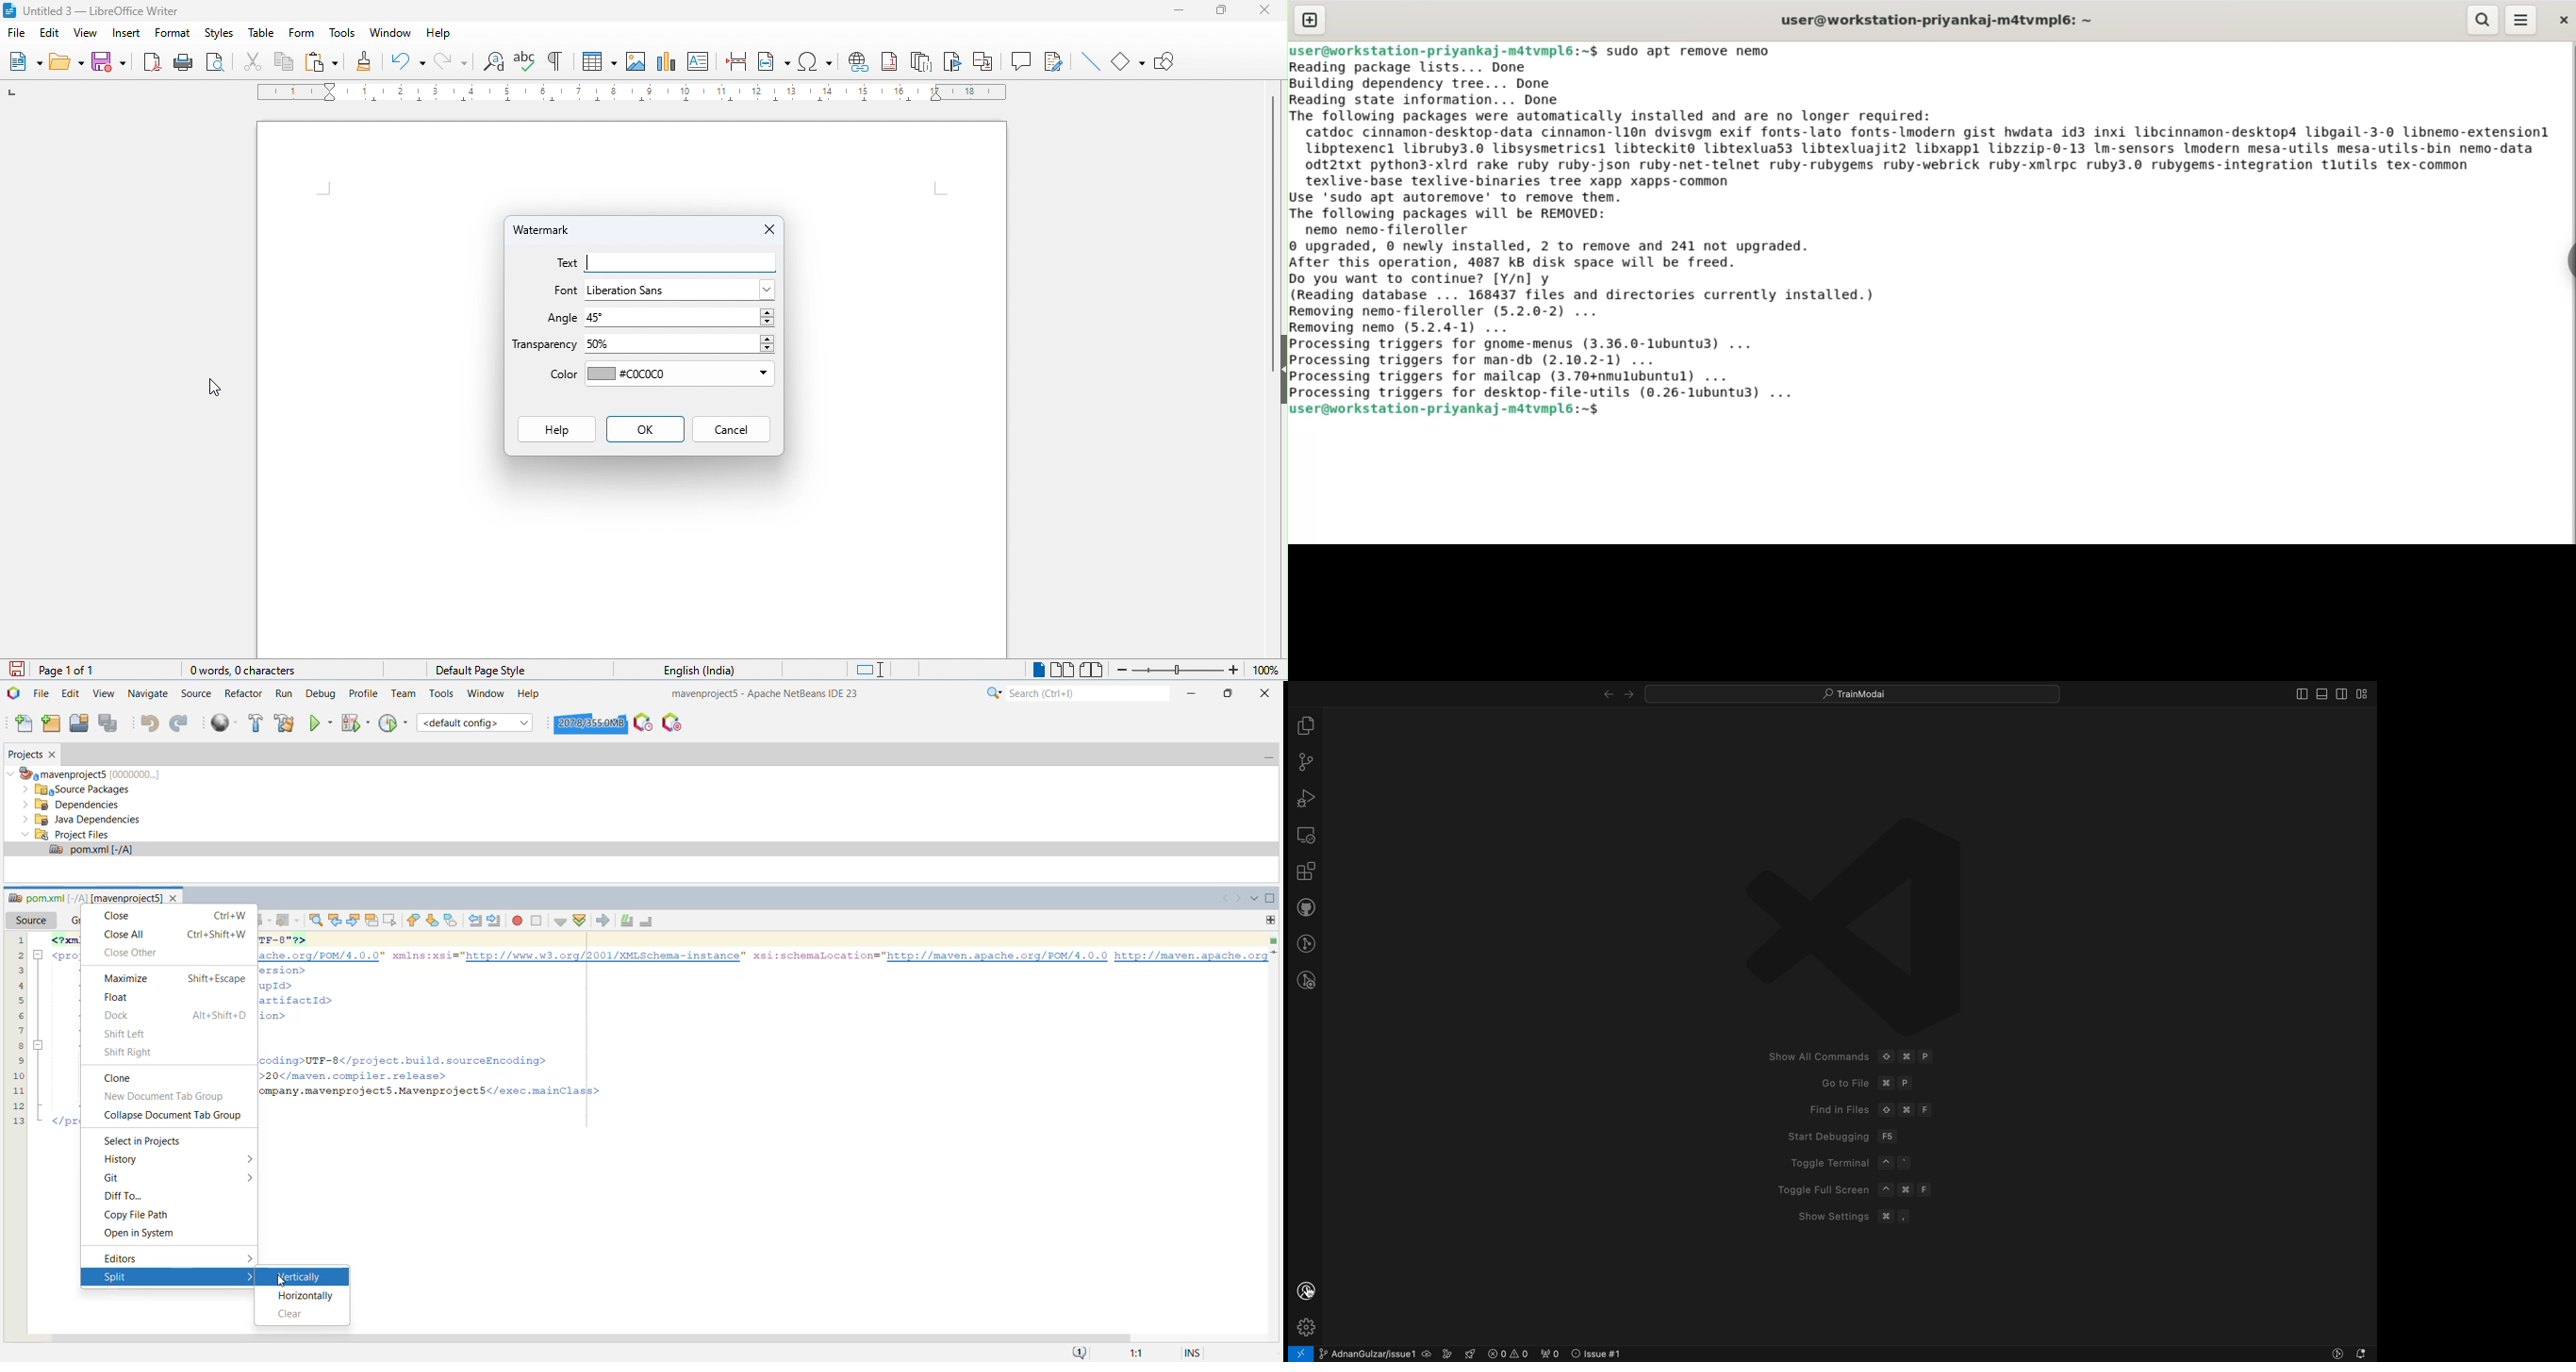 This screenshot has height=1372, width=2576. Describe the element at coordinates (69, 671) in the screenshot. I see `page 1 of 1` at that location.